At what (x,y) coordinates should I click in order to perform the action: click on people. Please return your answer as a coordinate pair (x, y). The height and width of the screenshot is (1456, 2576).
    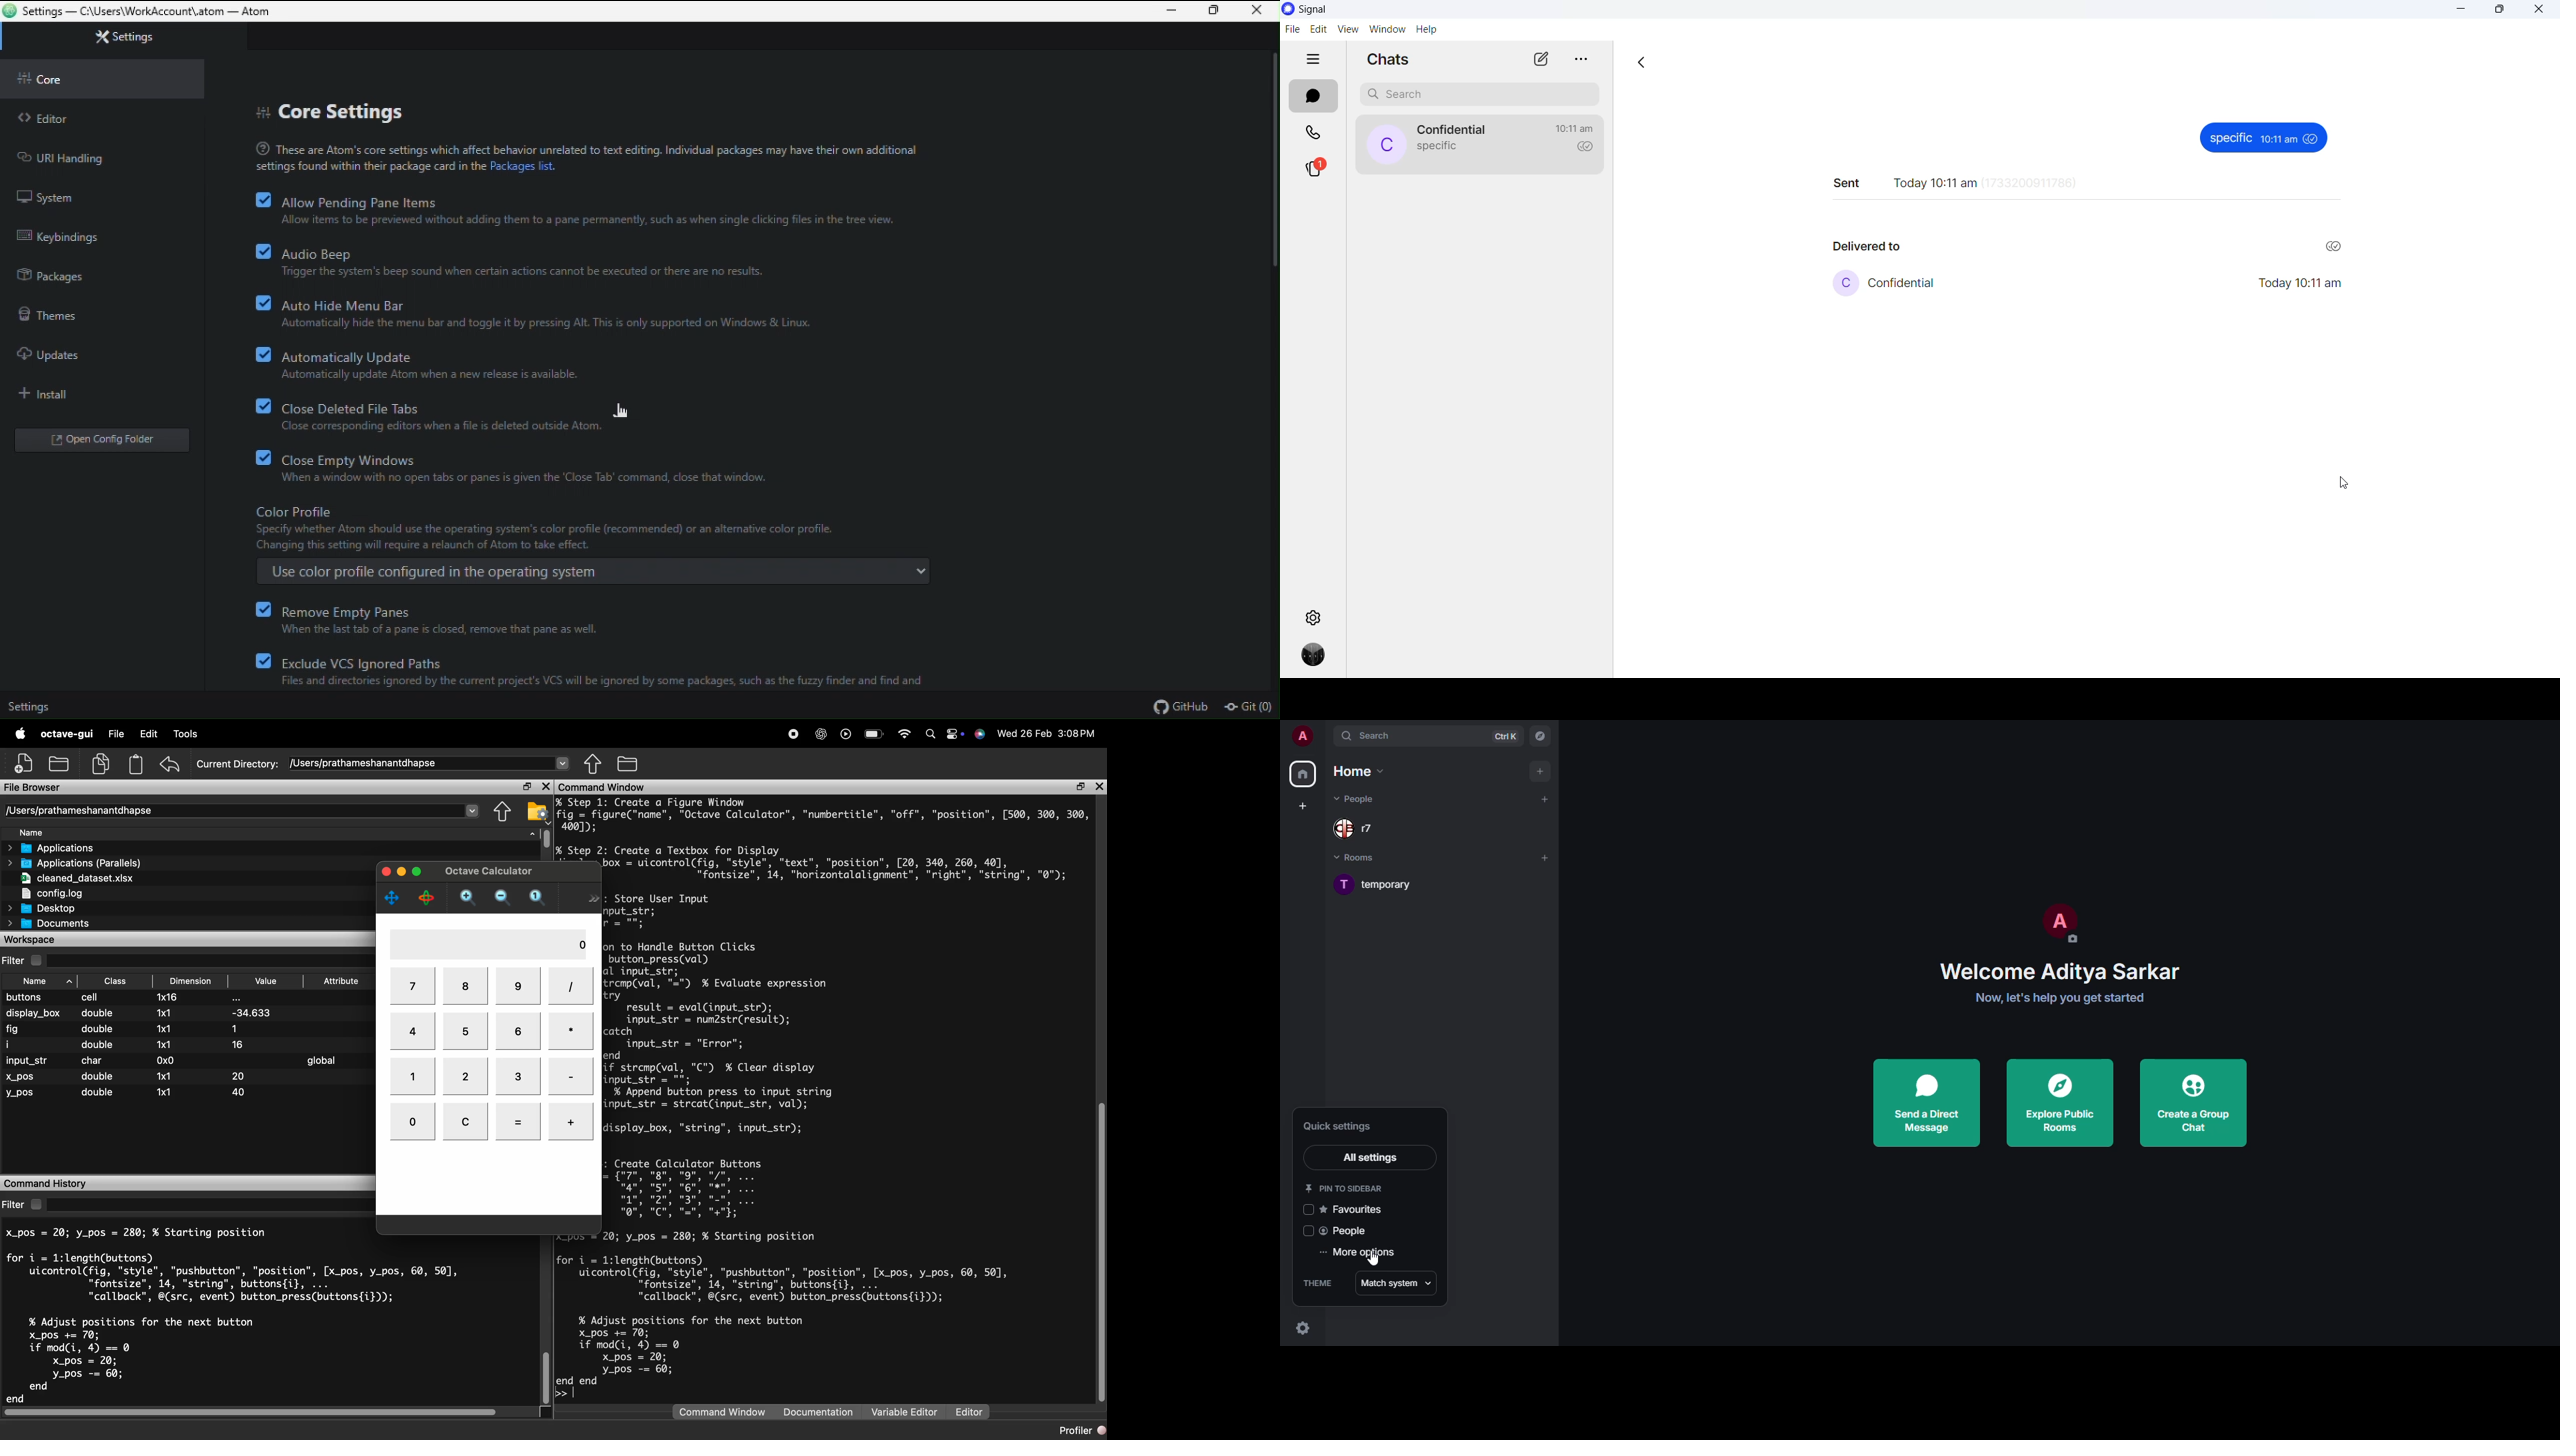
    Looking at the image, I should click on (1357, 827).